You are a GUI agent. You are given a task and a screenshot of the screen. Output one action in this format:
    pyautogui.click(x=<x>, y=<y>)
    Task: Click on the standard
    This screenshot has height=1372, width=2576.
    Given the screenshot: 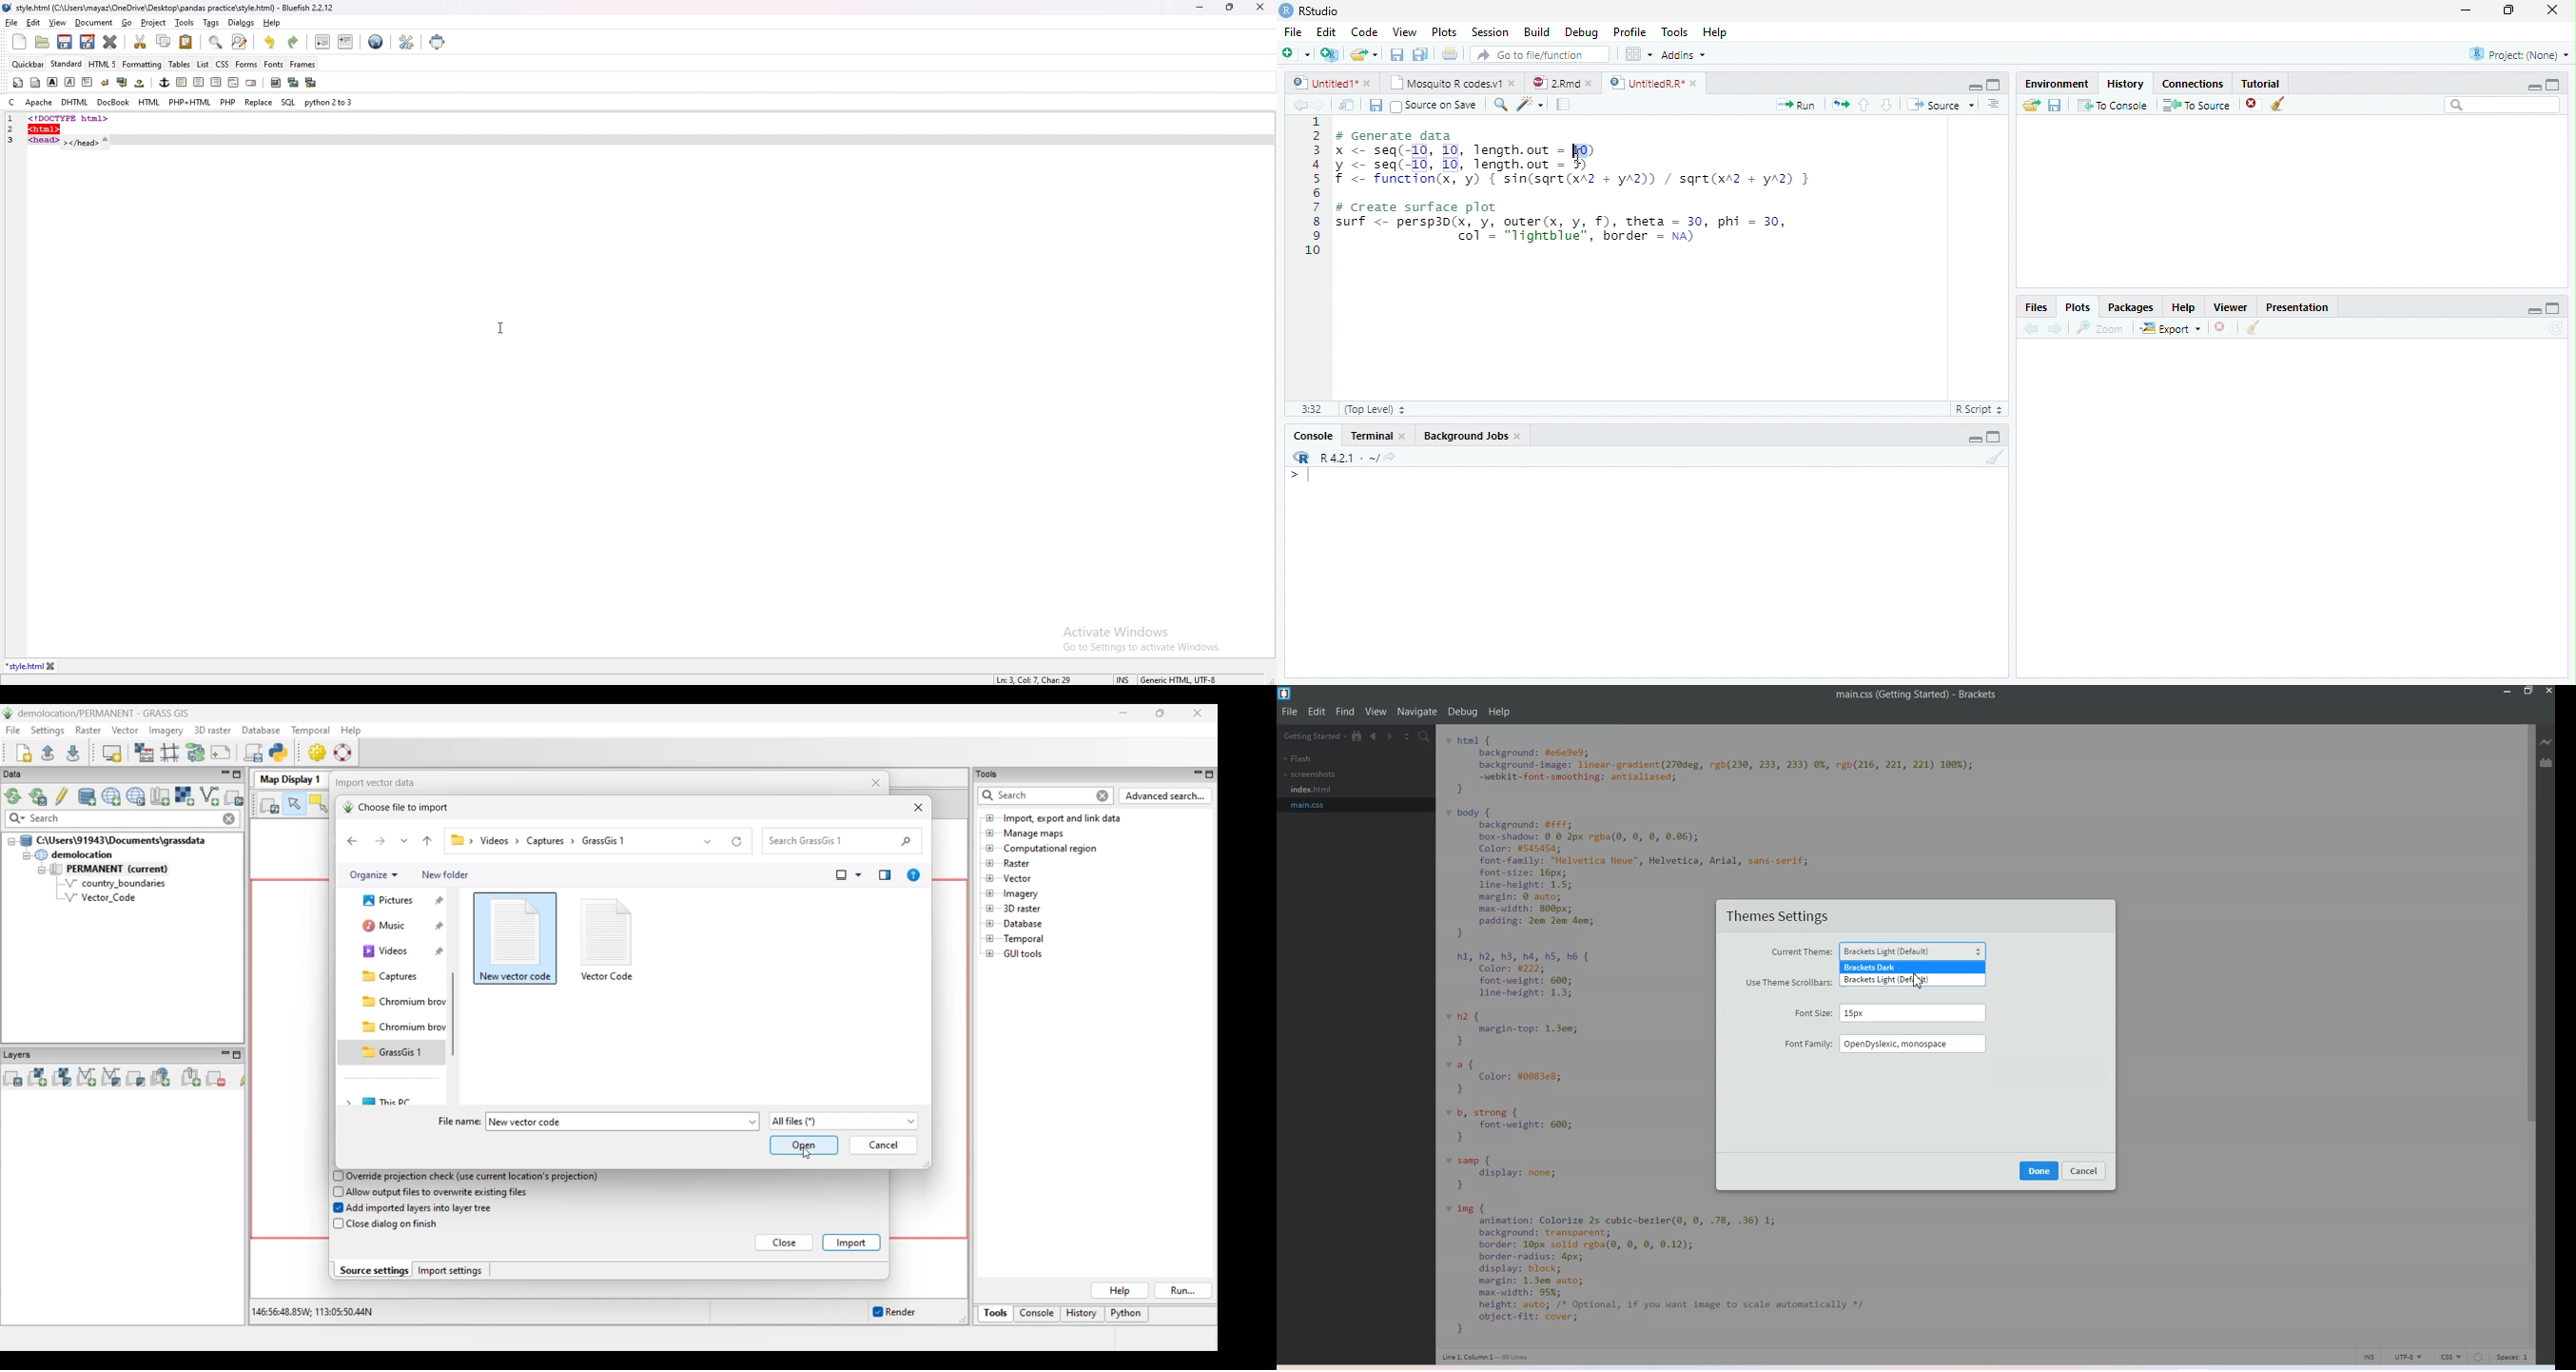 What is the action you would take?
    pyautogui.click(x=67, y=64)
    